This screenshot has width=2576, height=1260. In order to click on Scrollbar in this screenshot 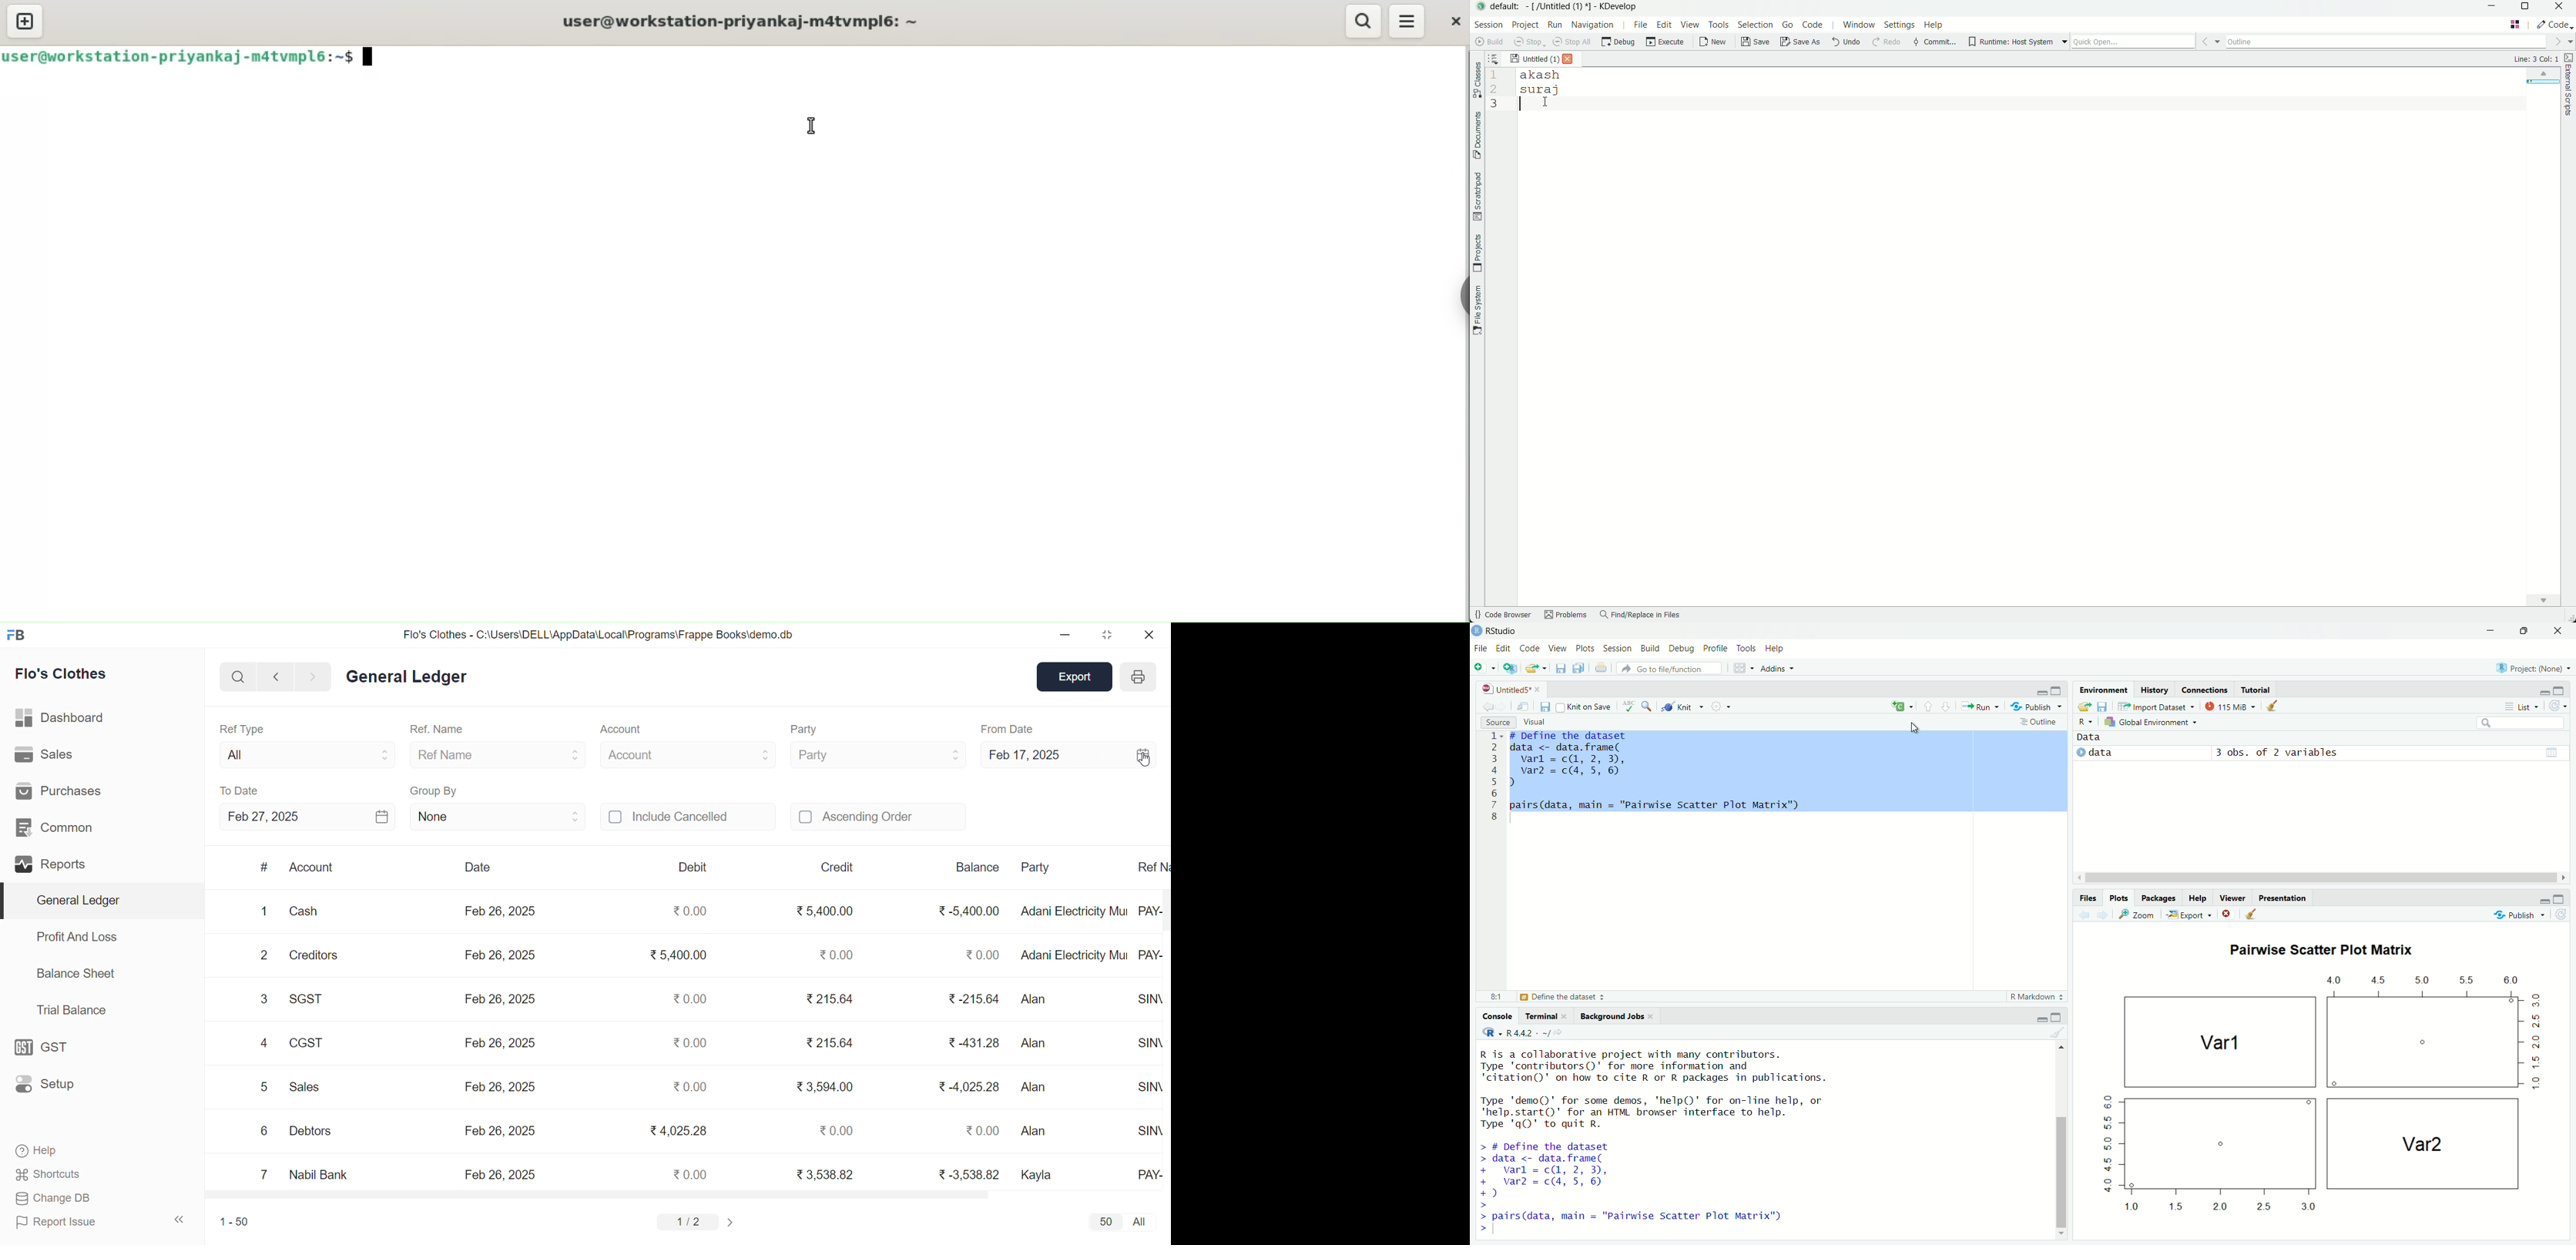, I will do `click(2061, 1168)`.